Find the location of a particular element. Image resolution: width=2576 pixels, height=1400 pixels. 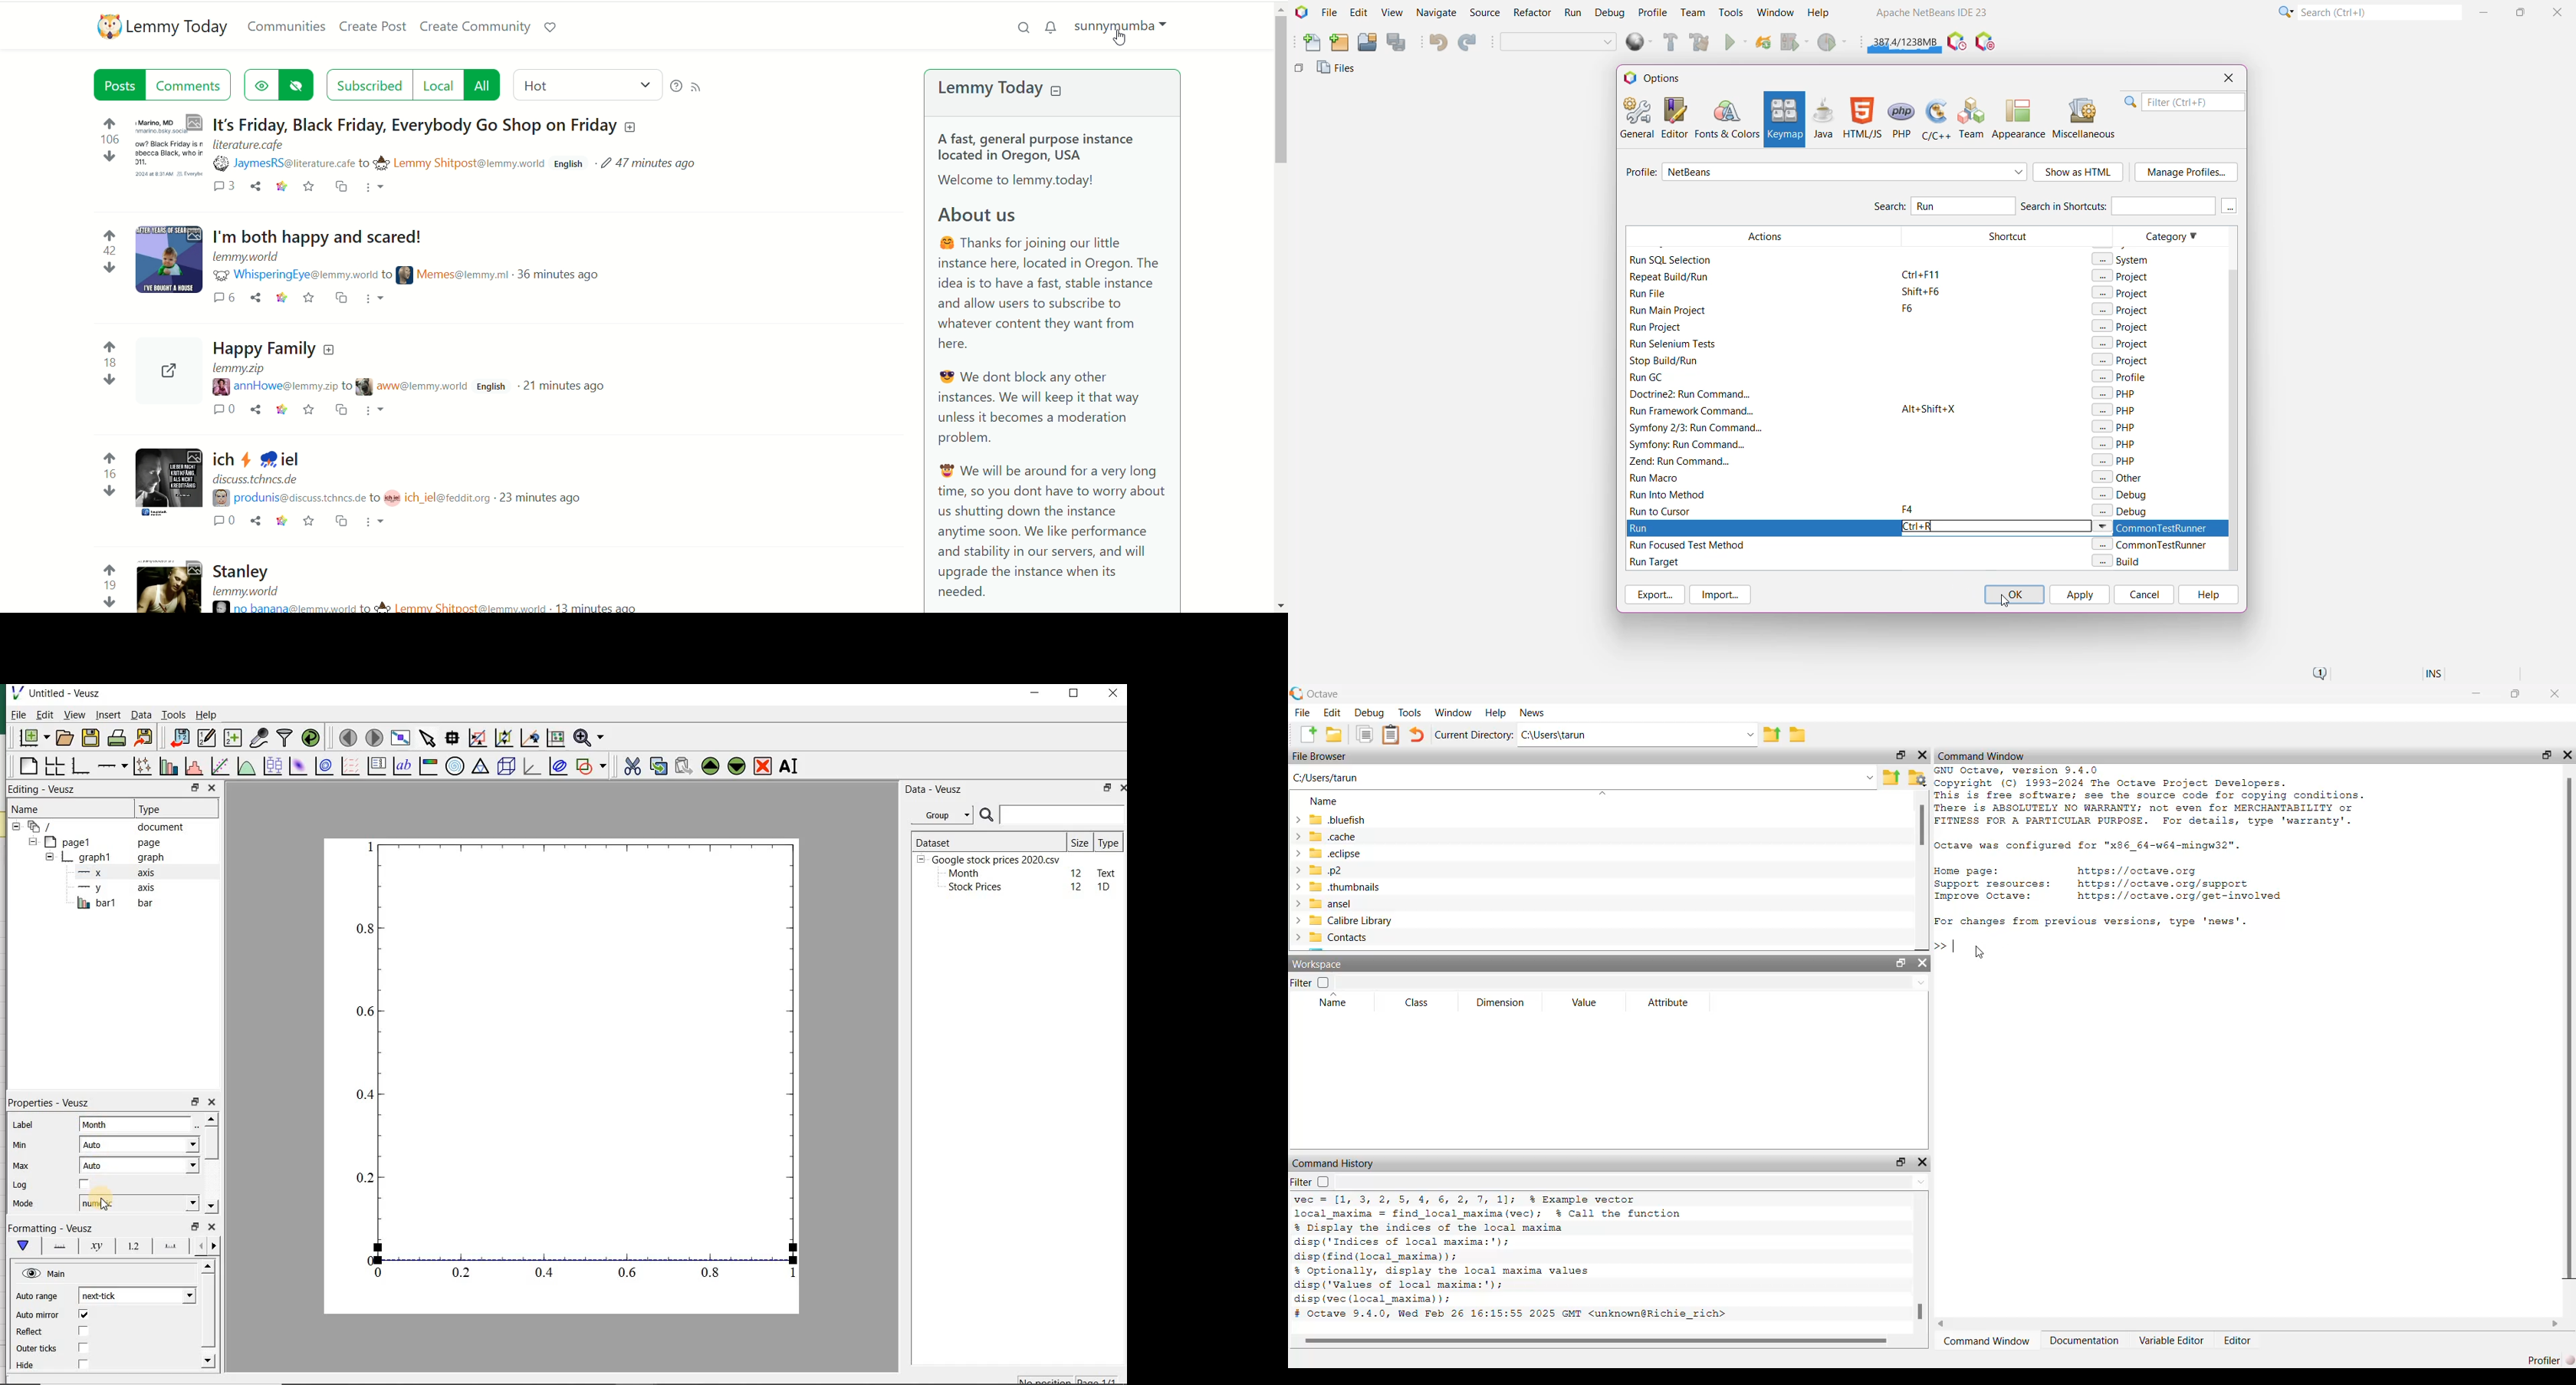

1D is located at coordinates (1105, 887).